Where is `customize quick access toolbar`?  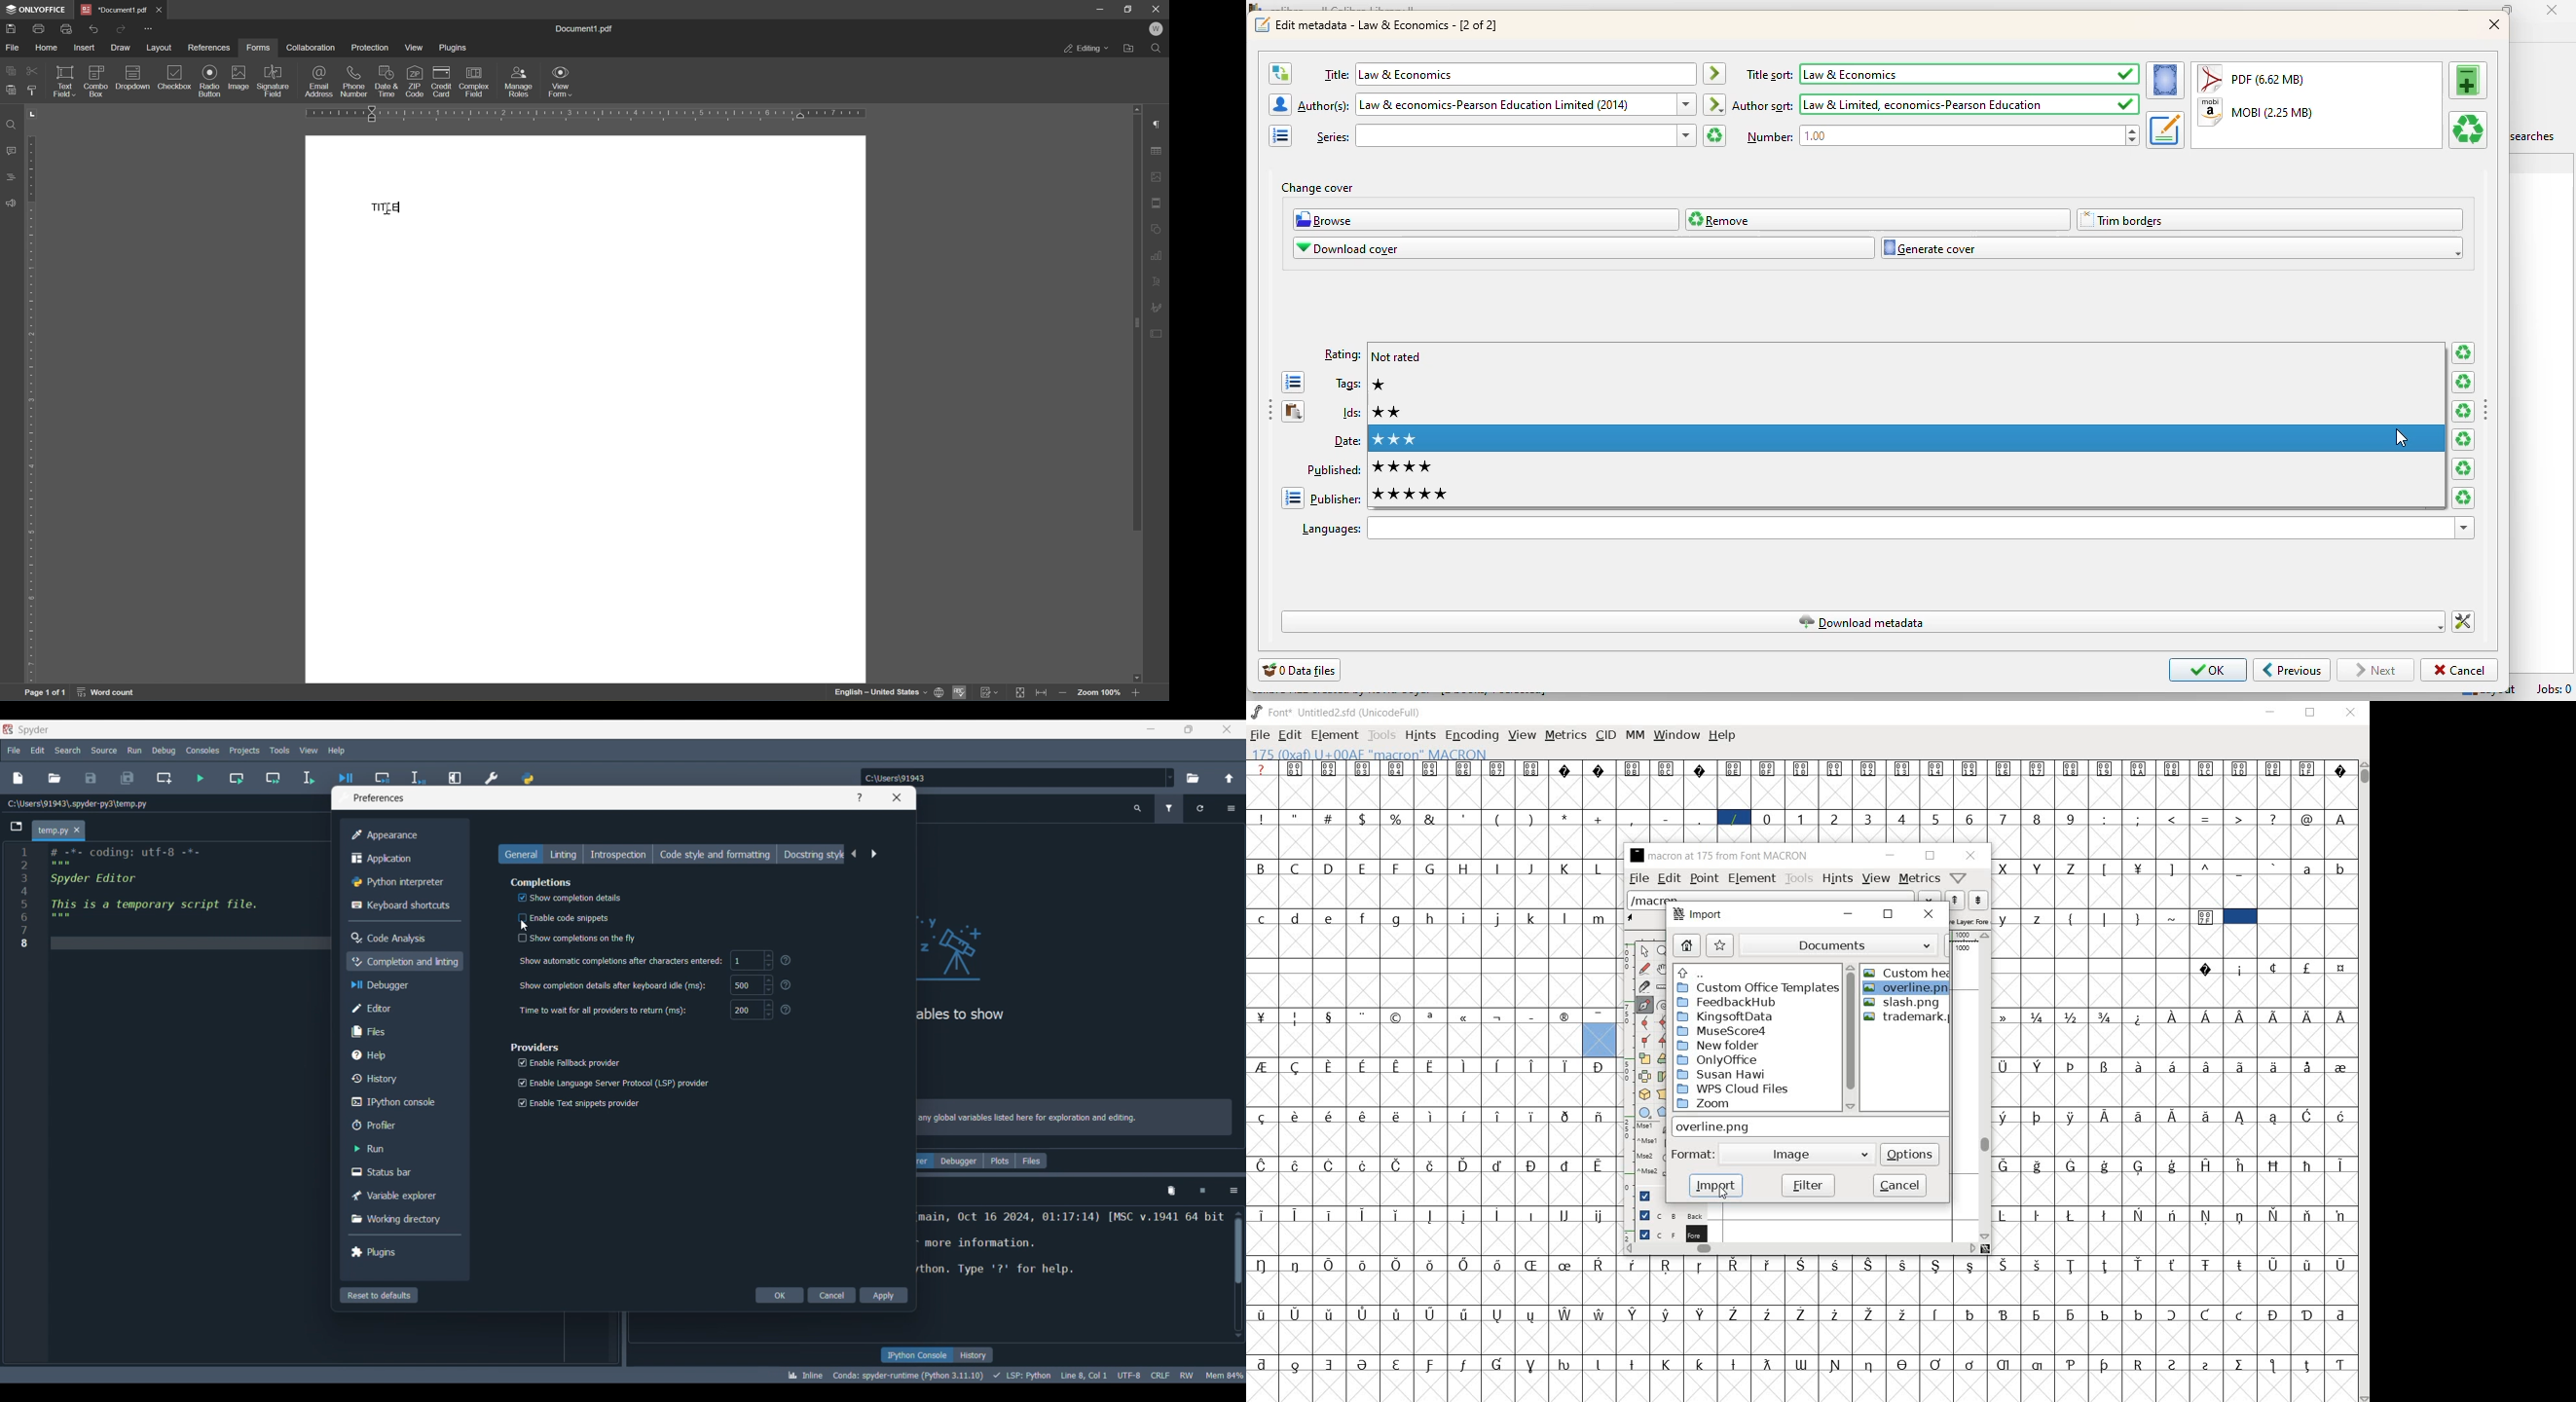 customize quick access toolbar is located at coordinates (150, 28).